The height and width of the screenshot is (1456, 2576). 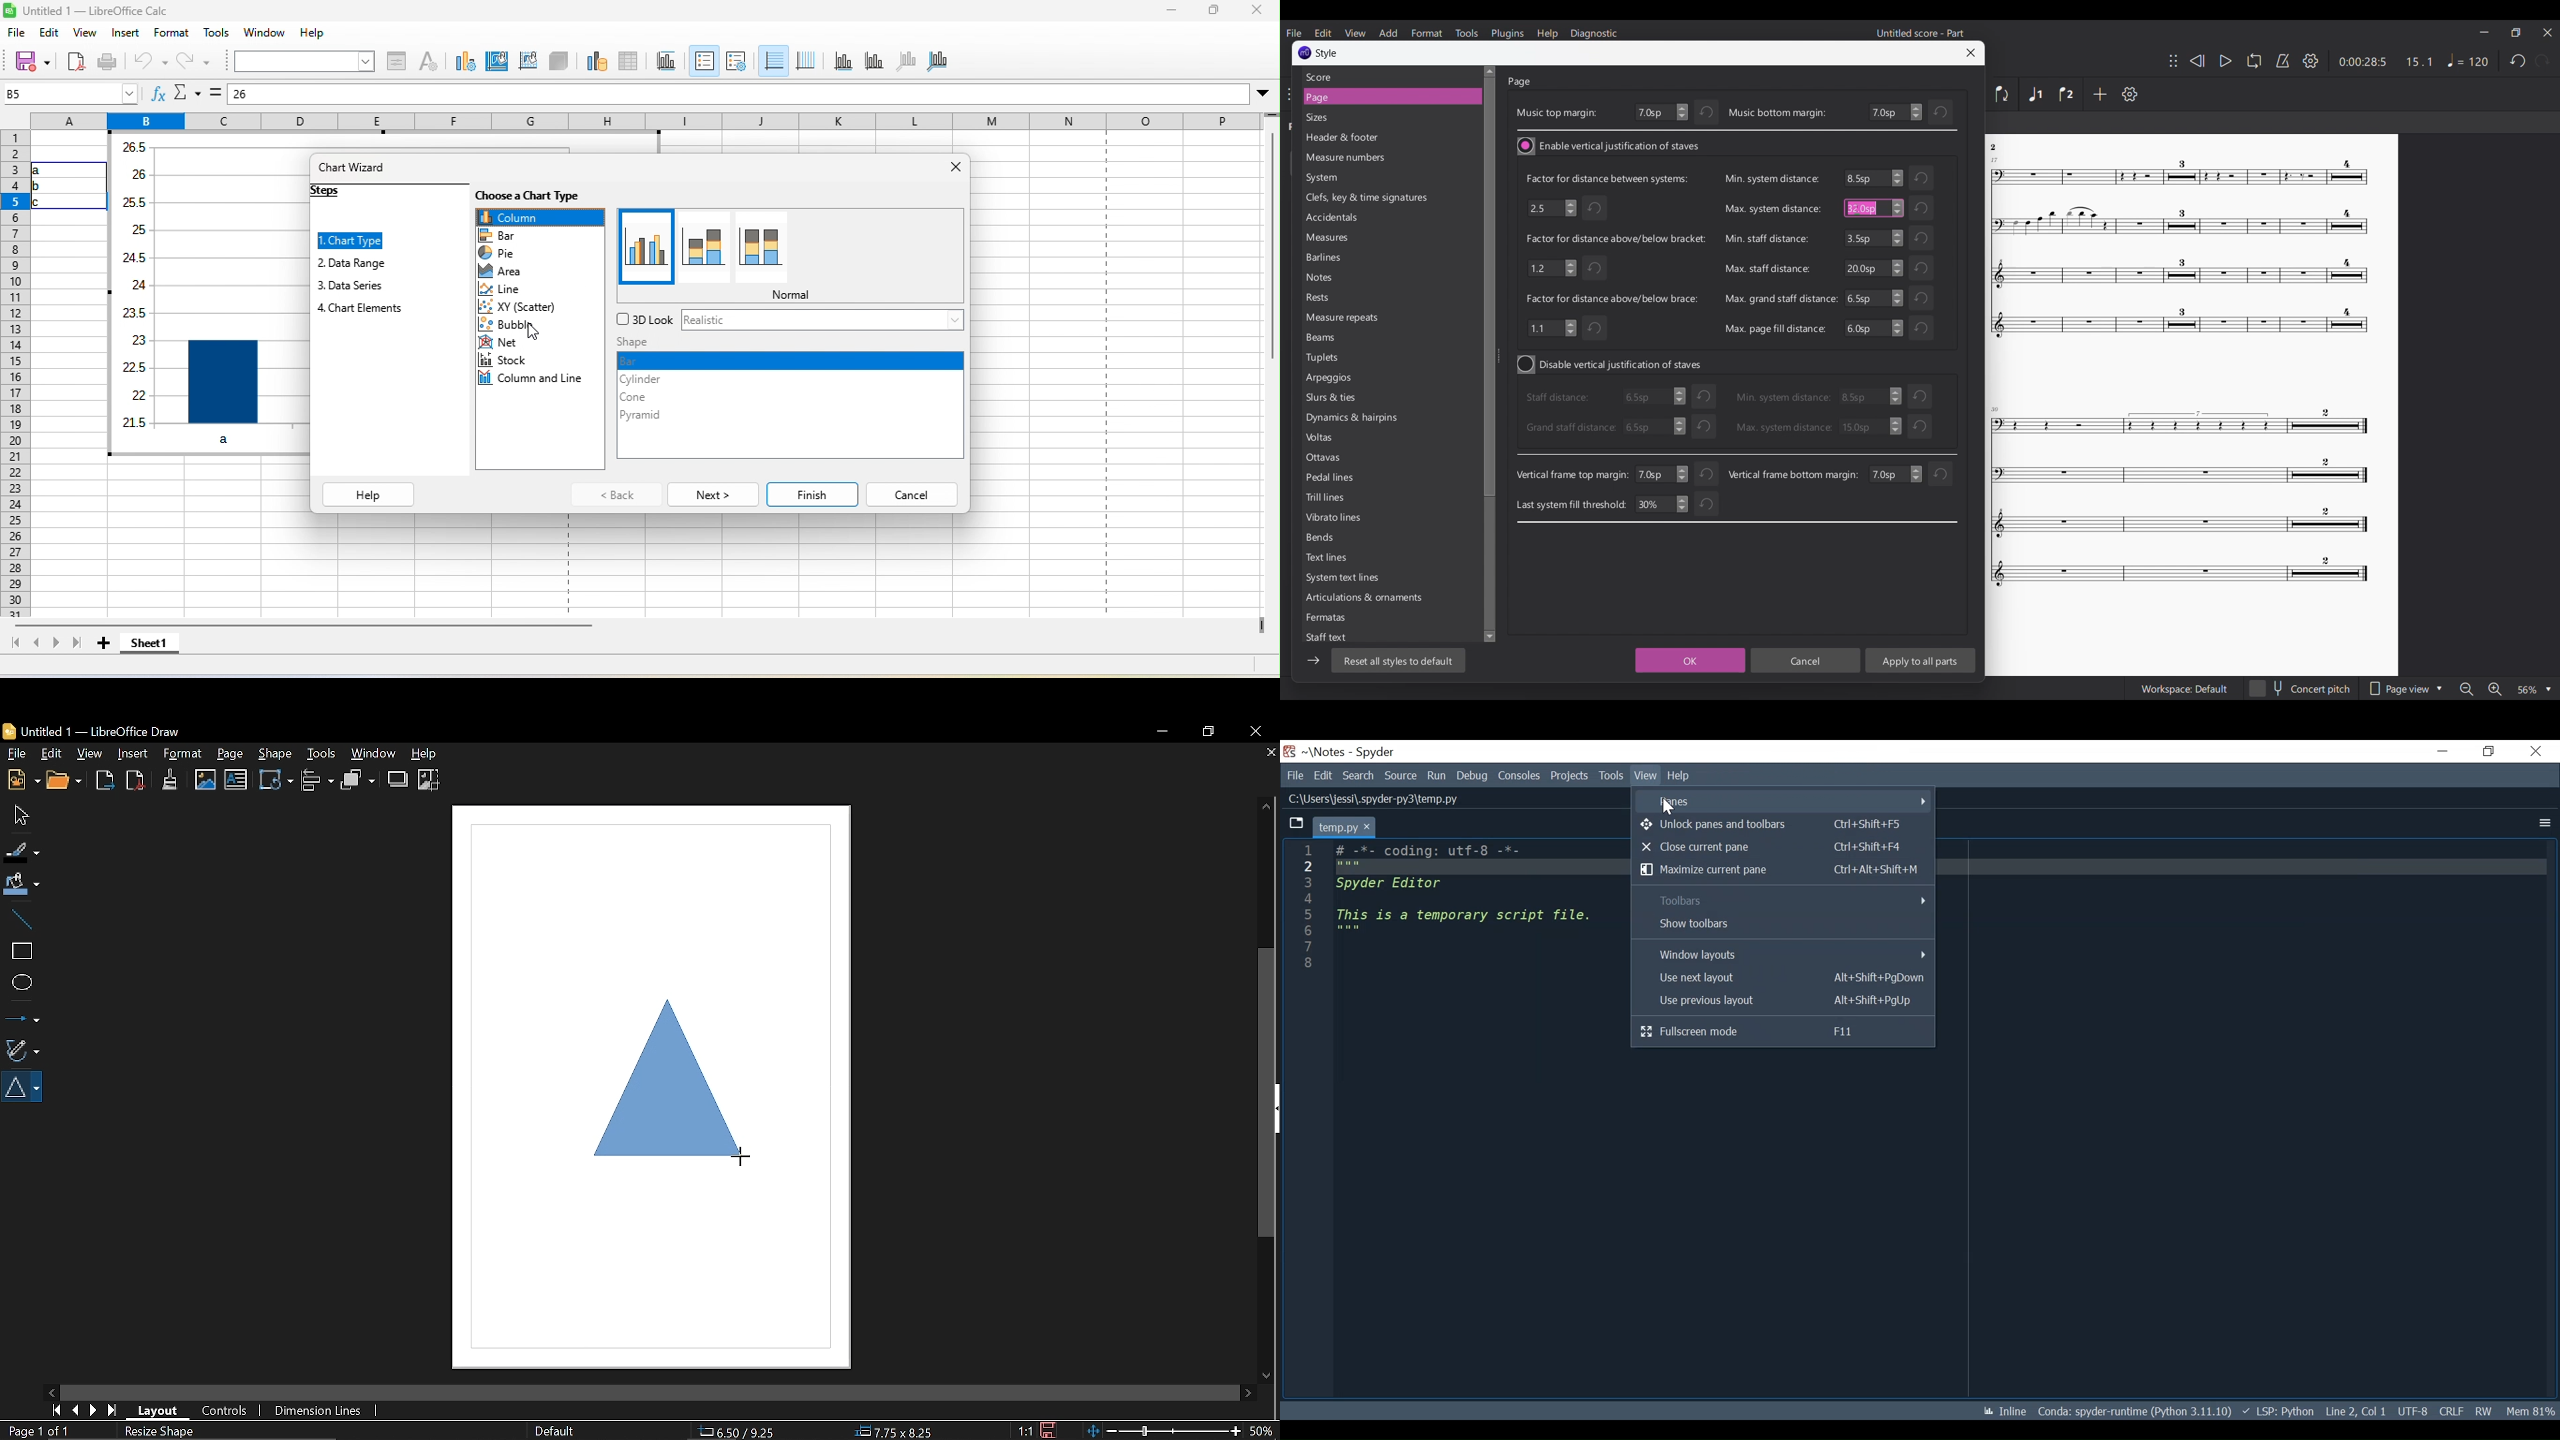 I want to click on Conda Environment Indicator, so click(x=2133, y=1411).